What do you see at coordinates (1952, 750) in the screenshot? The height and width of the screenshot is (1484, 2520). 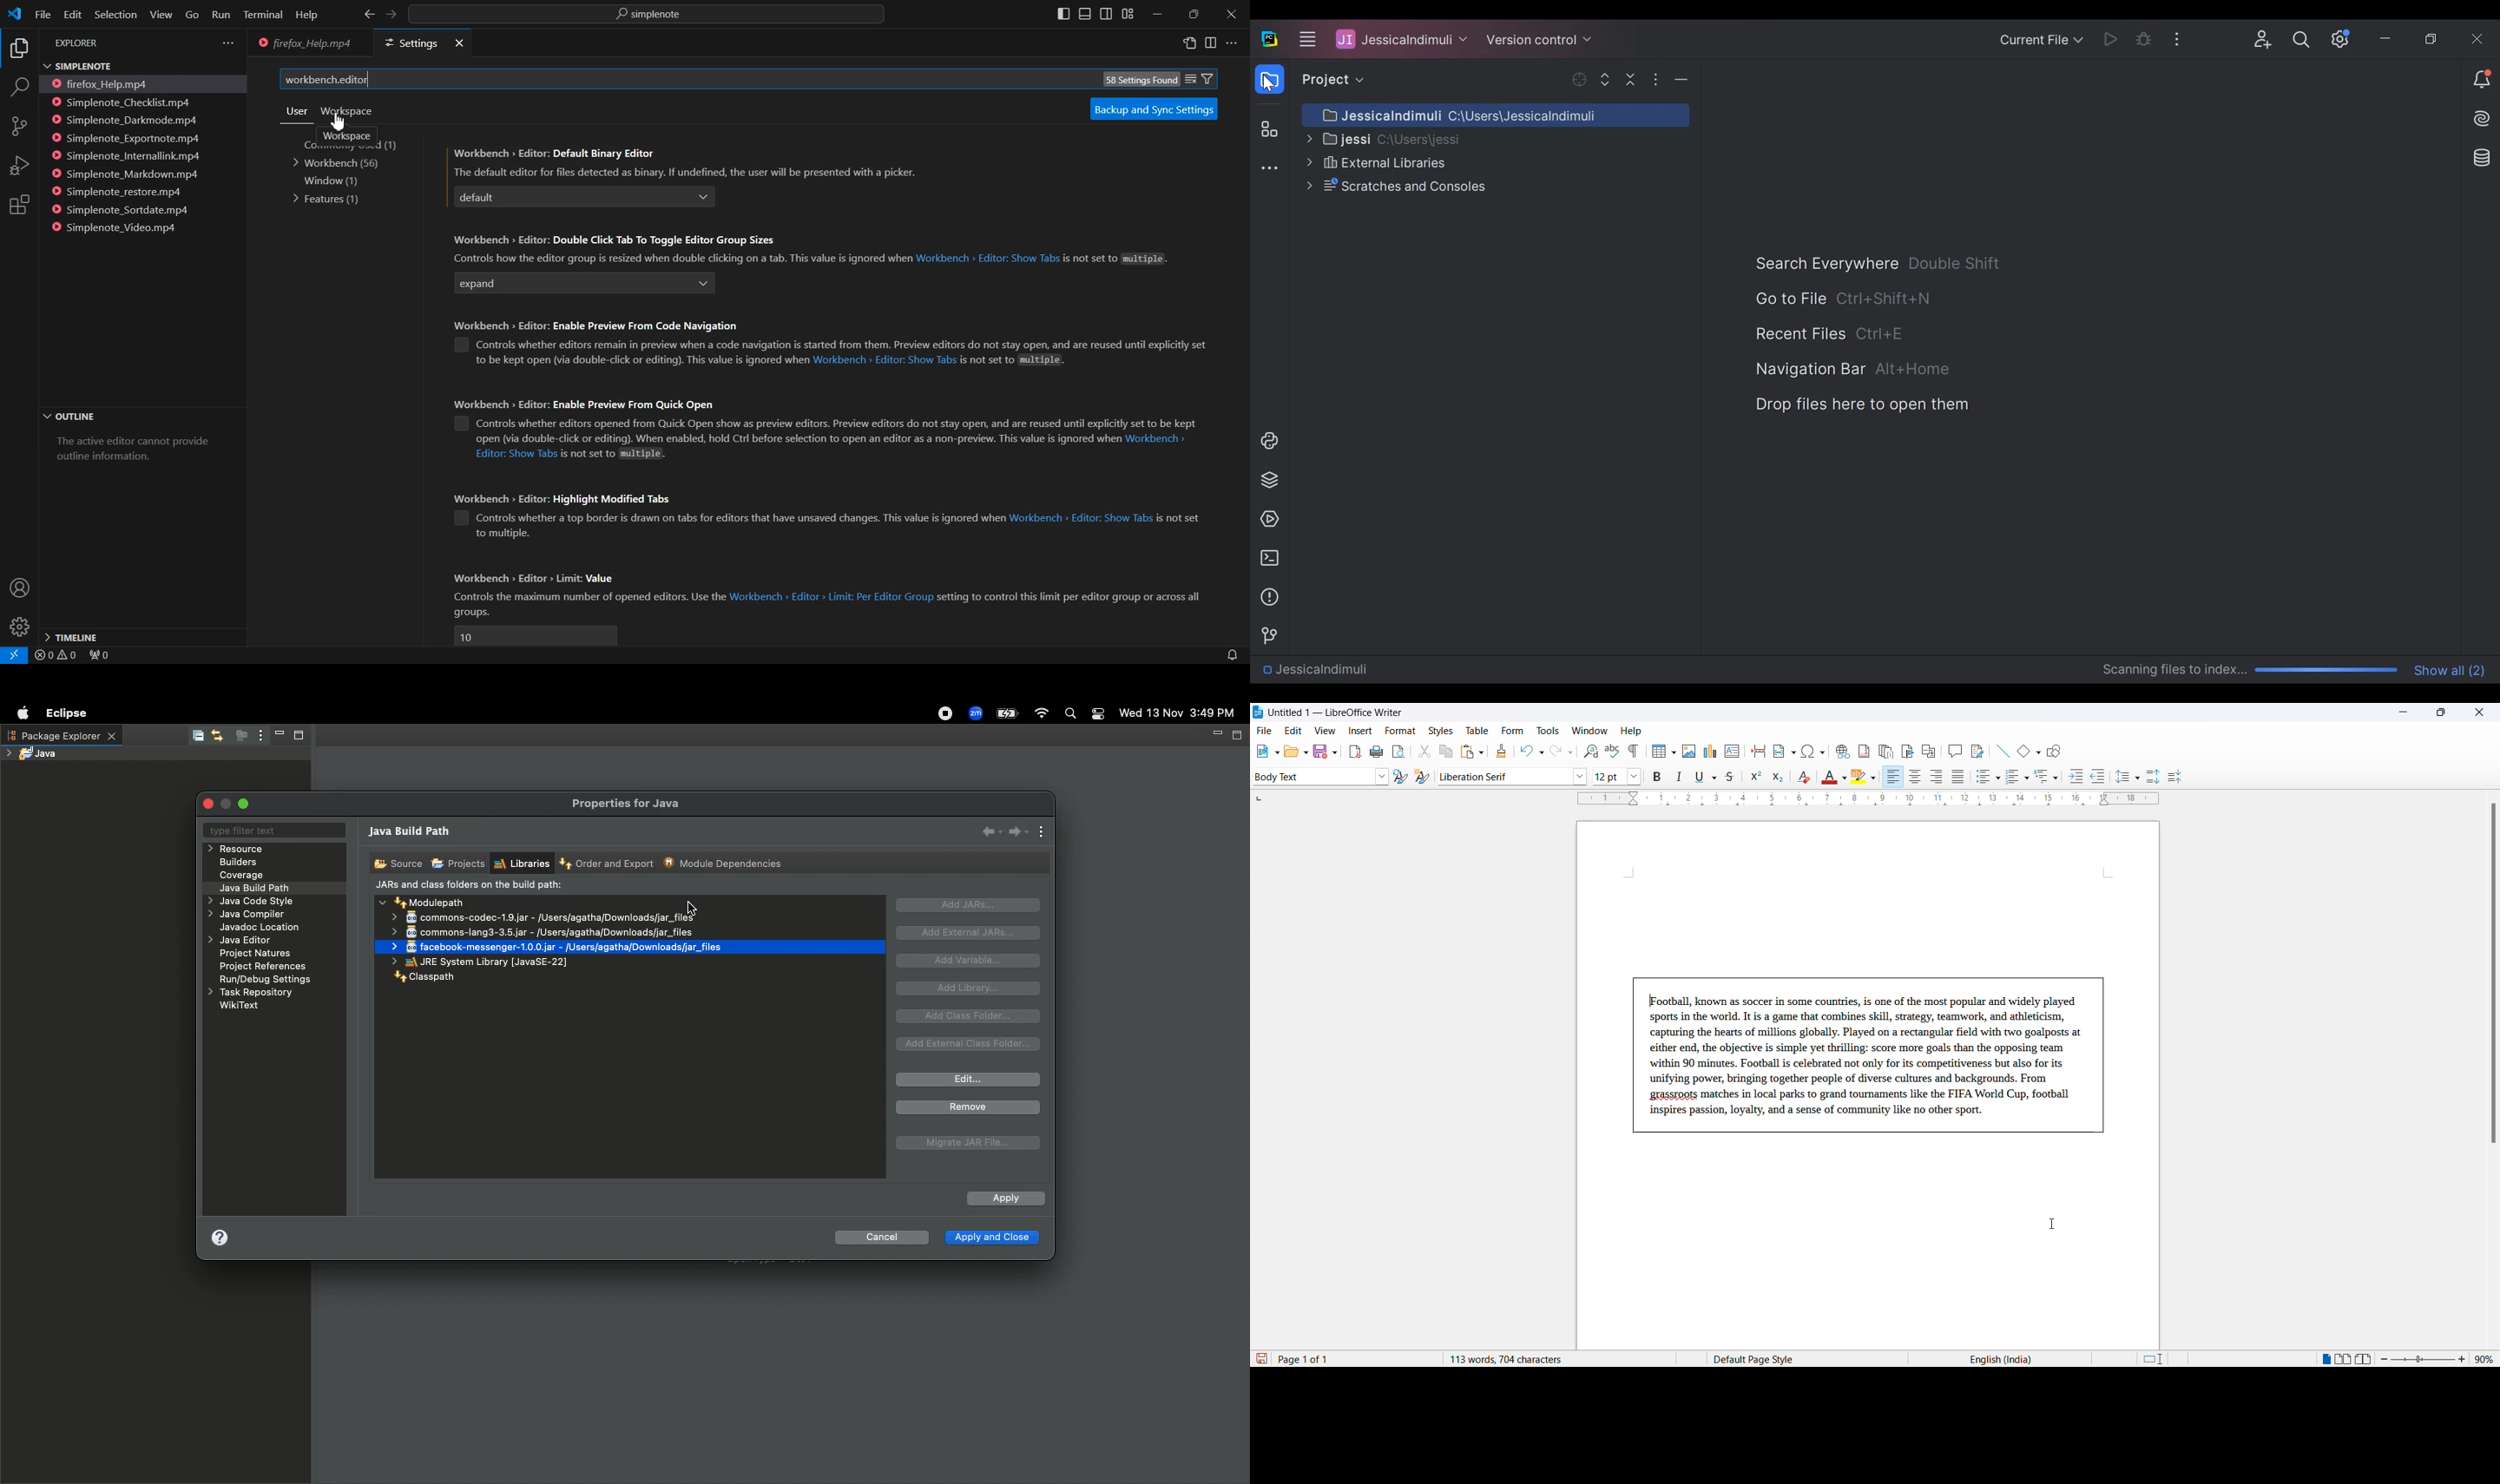 I see `insert comments` at bounding box center [1952, 750].